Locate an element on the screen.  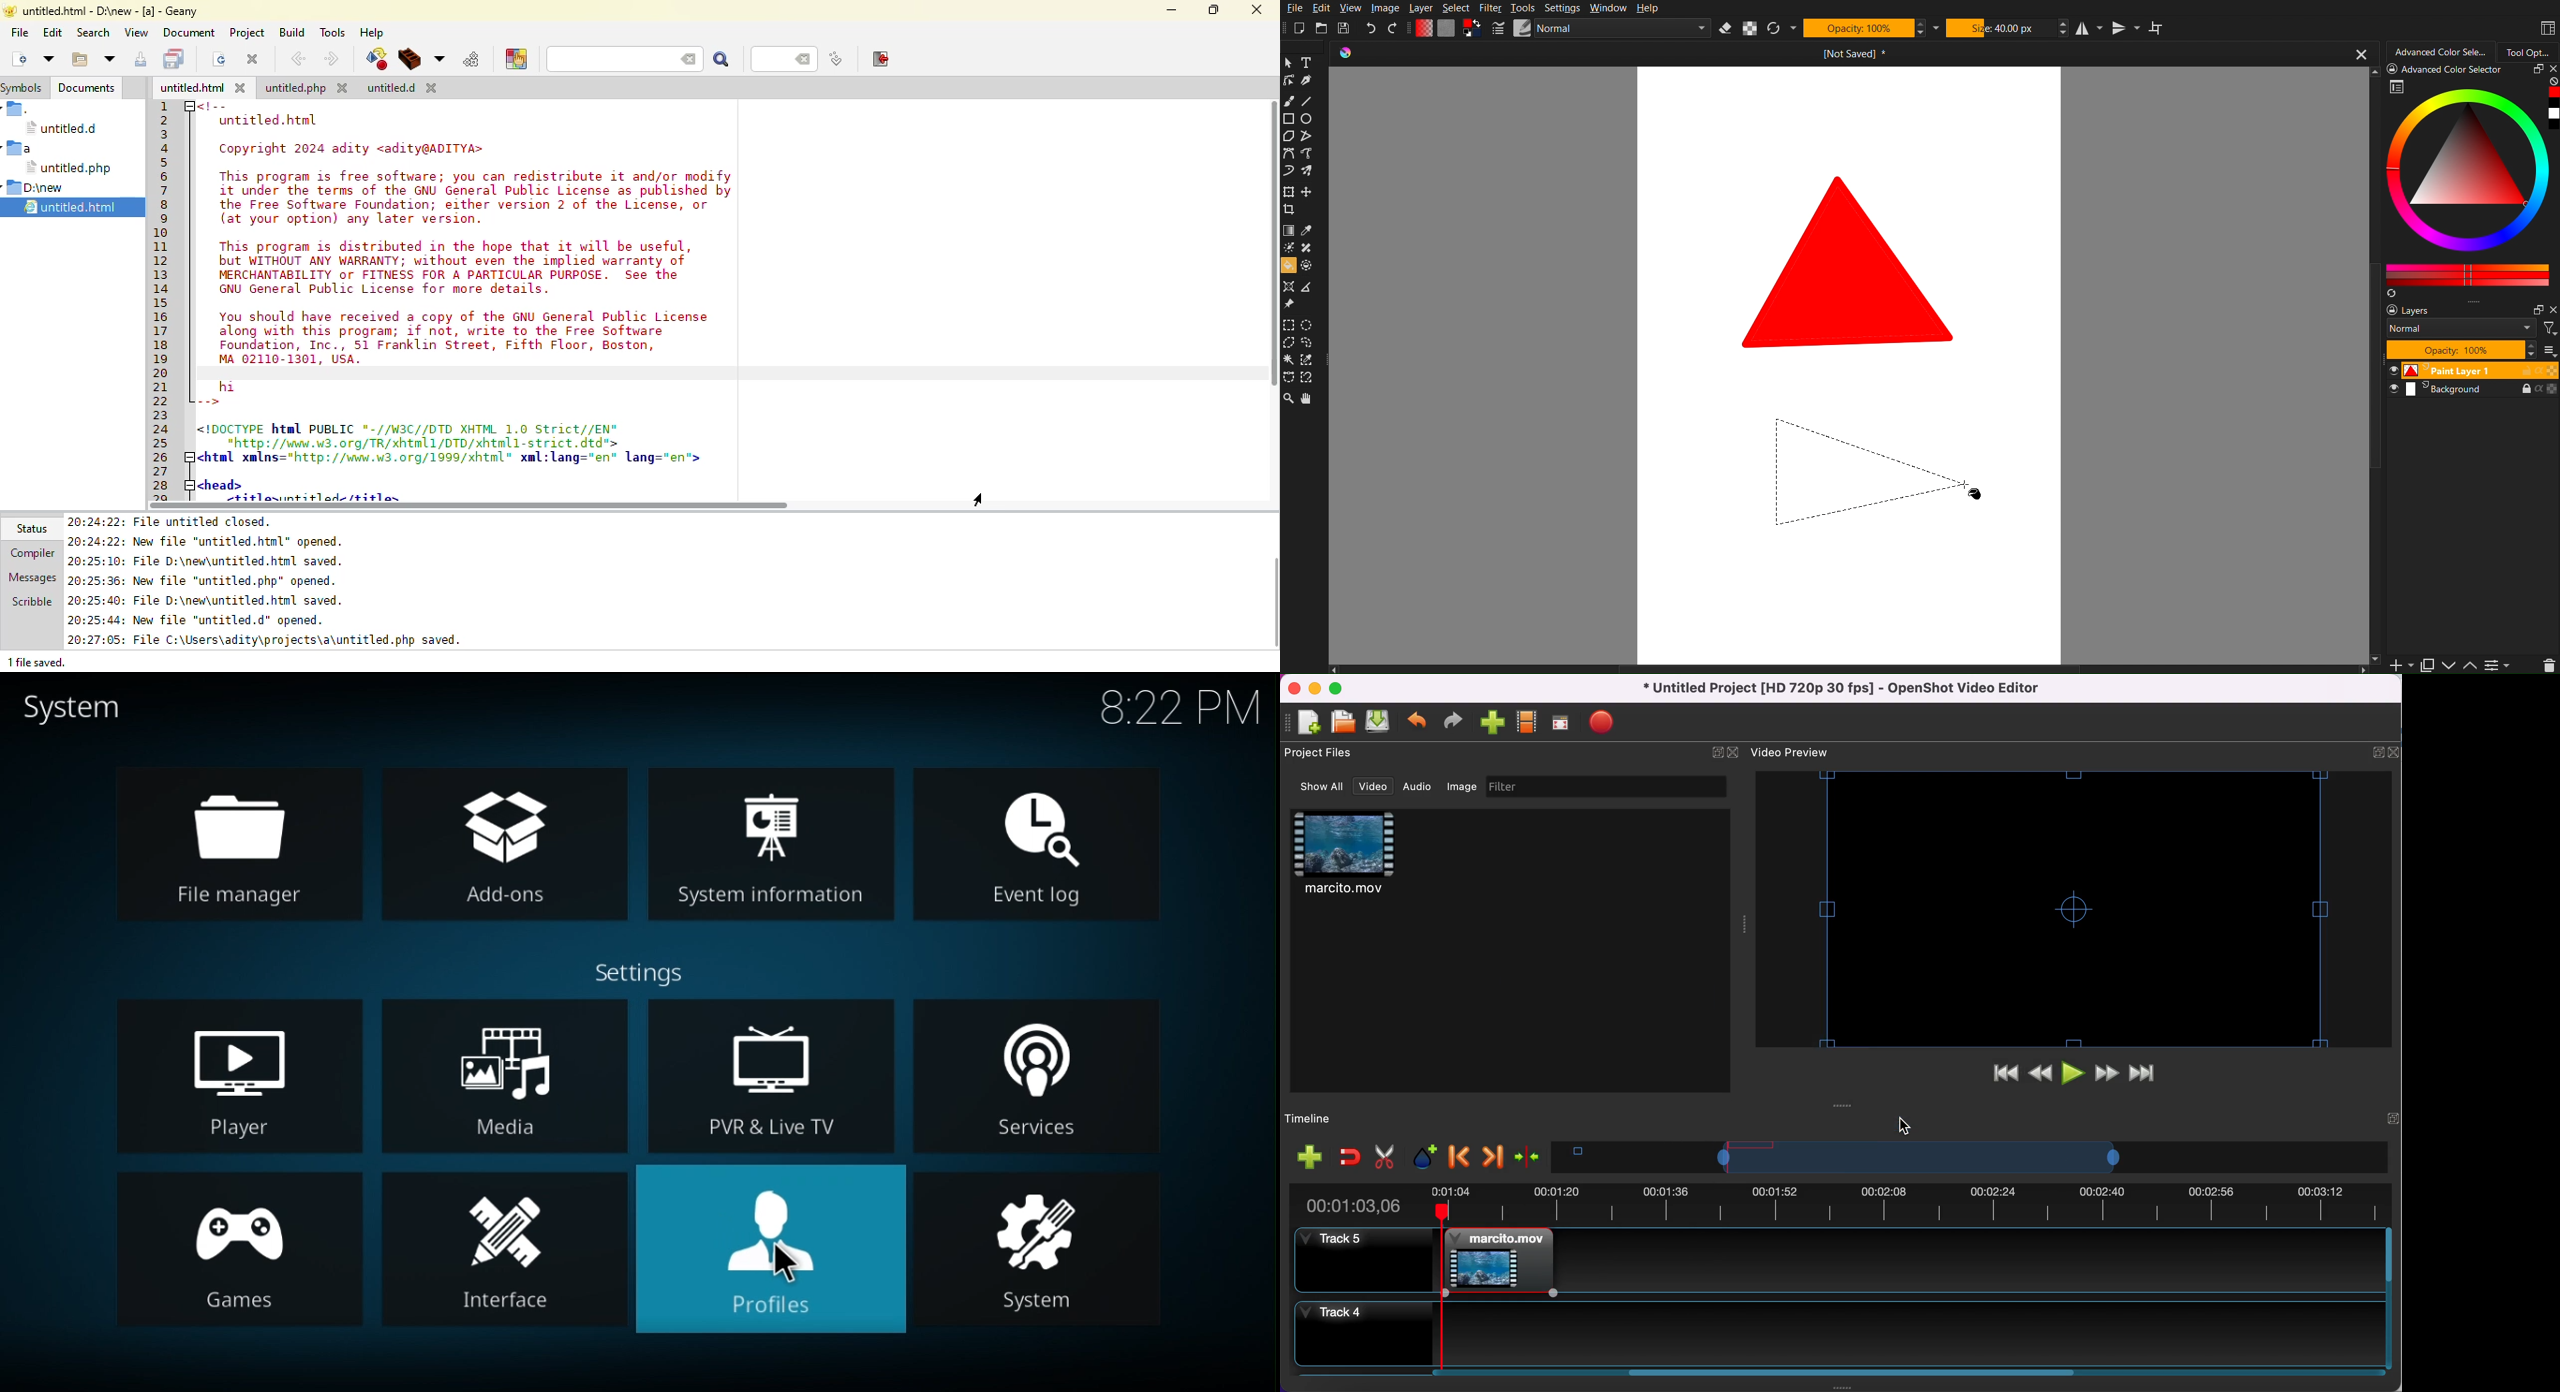
Pointer is located at coordinates (1288, 62).